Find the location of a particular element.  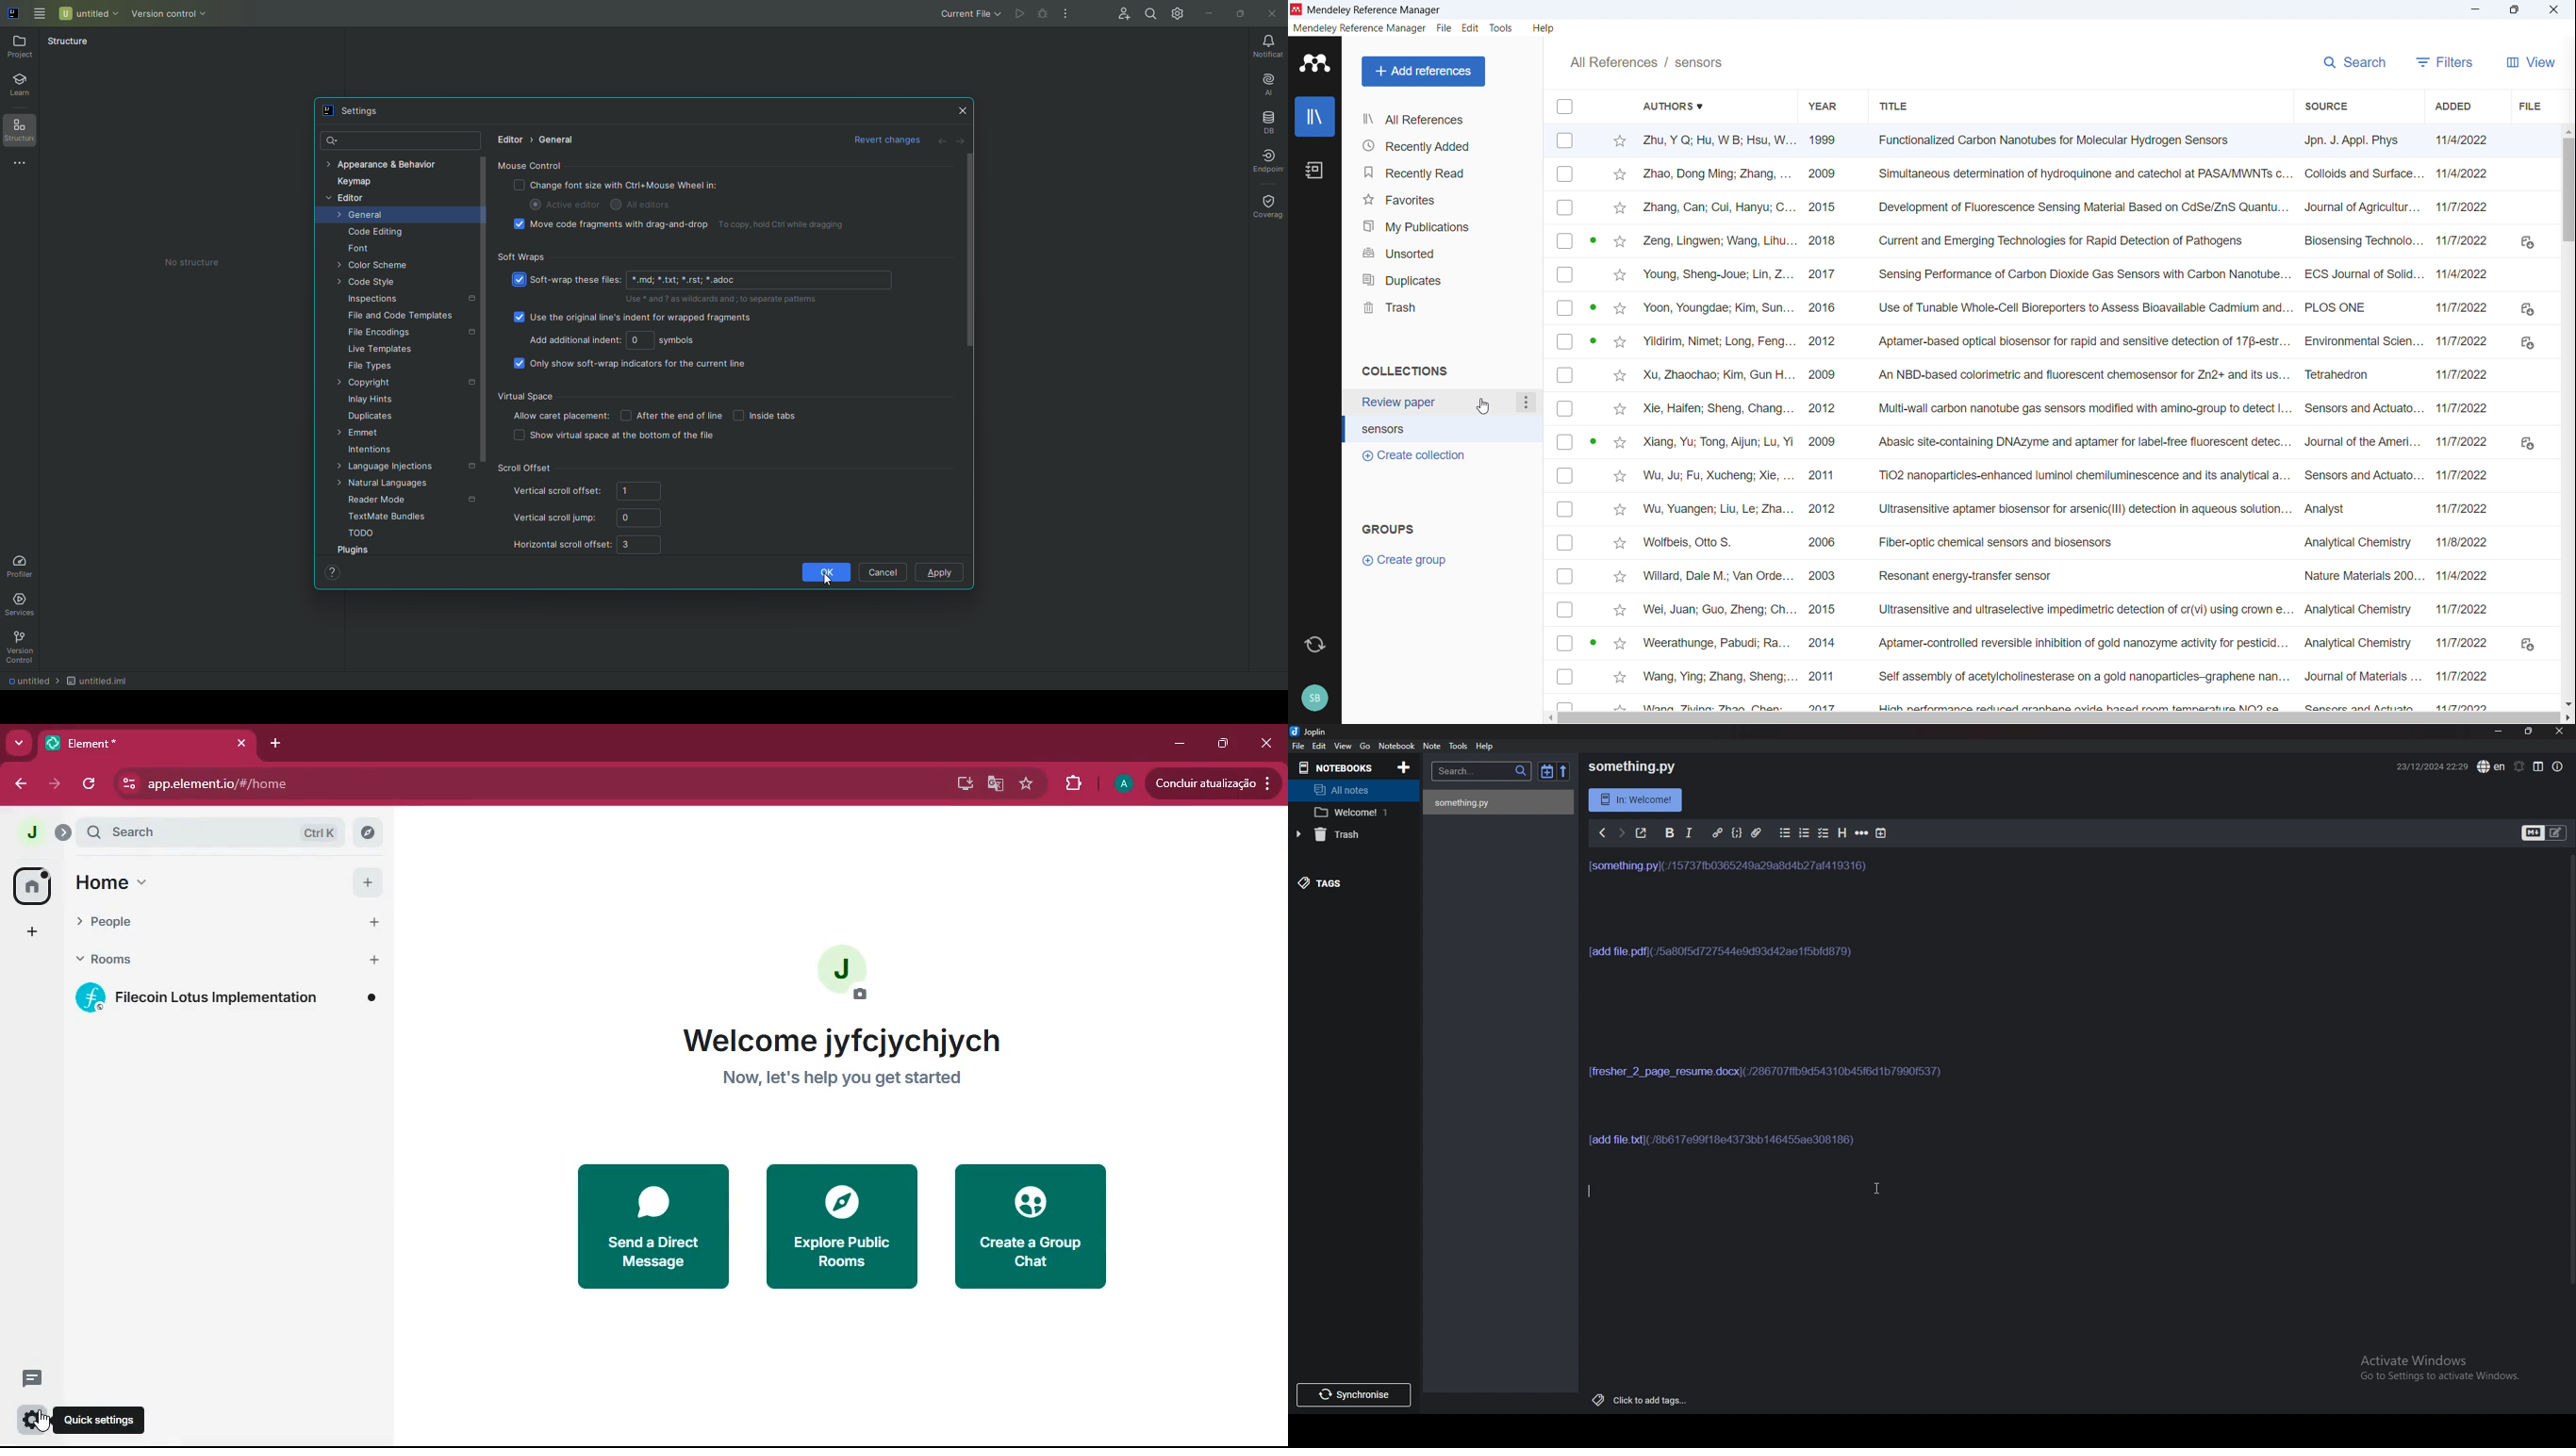

Number list is located at coordinates (1805, 833).